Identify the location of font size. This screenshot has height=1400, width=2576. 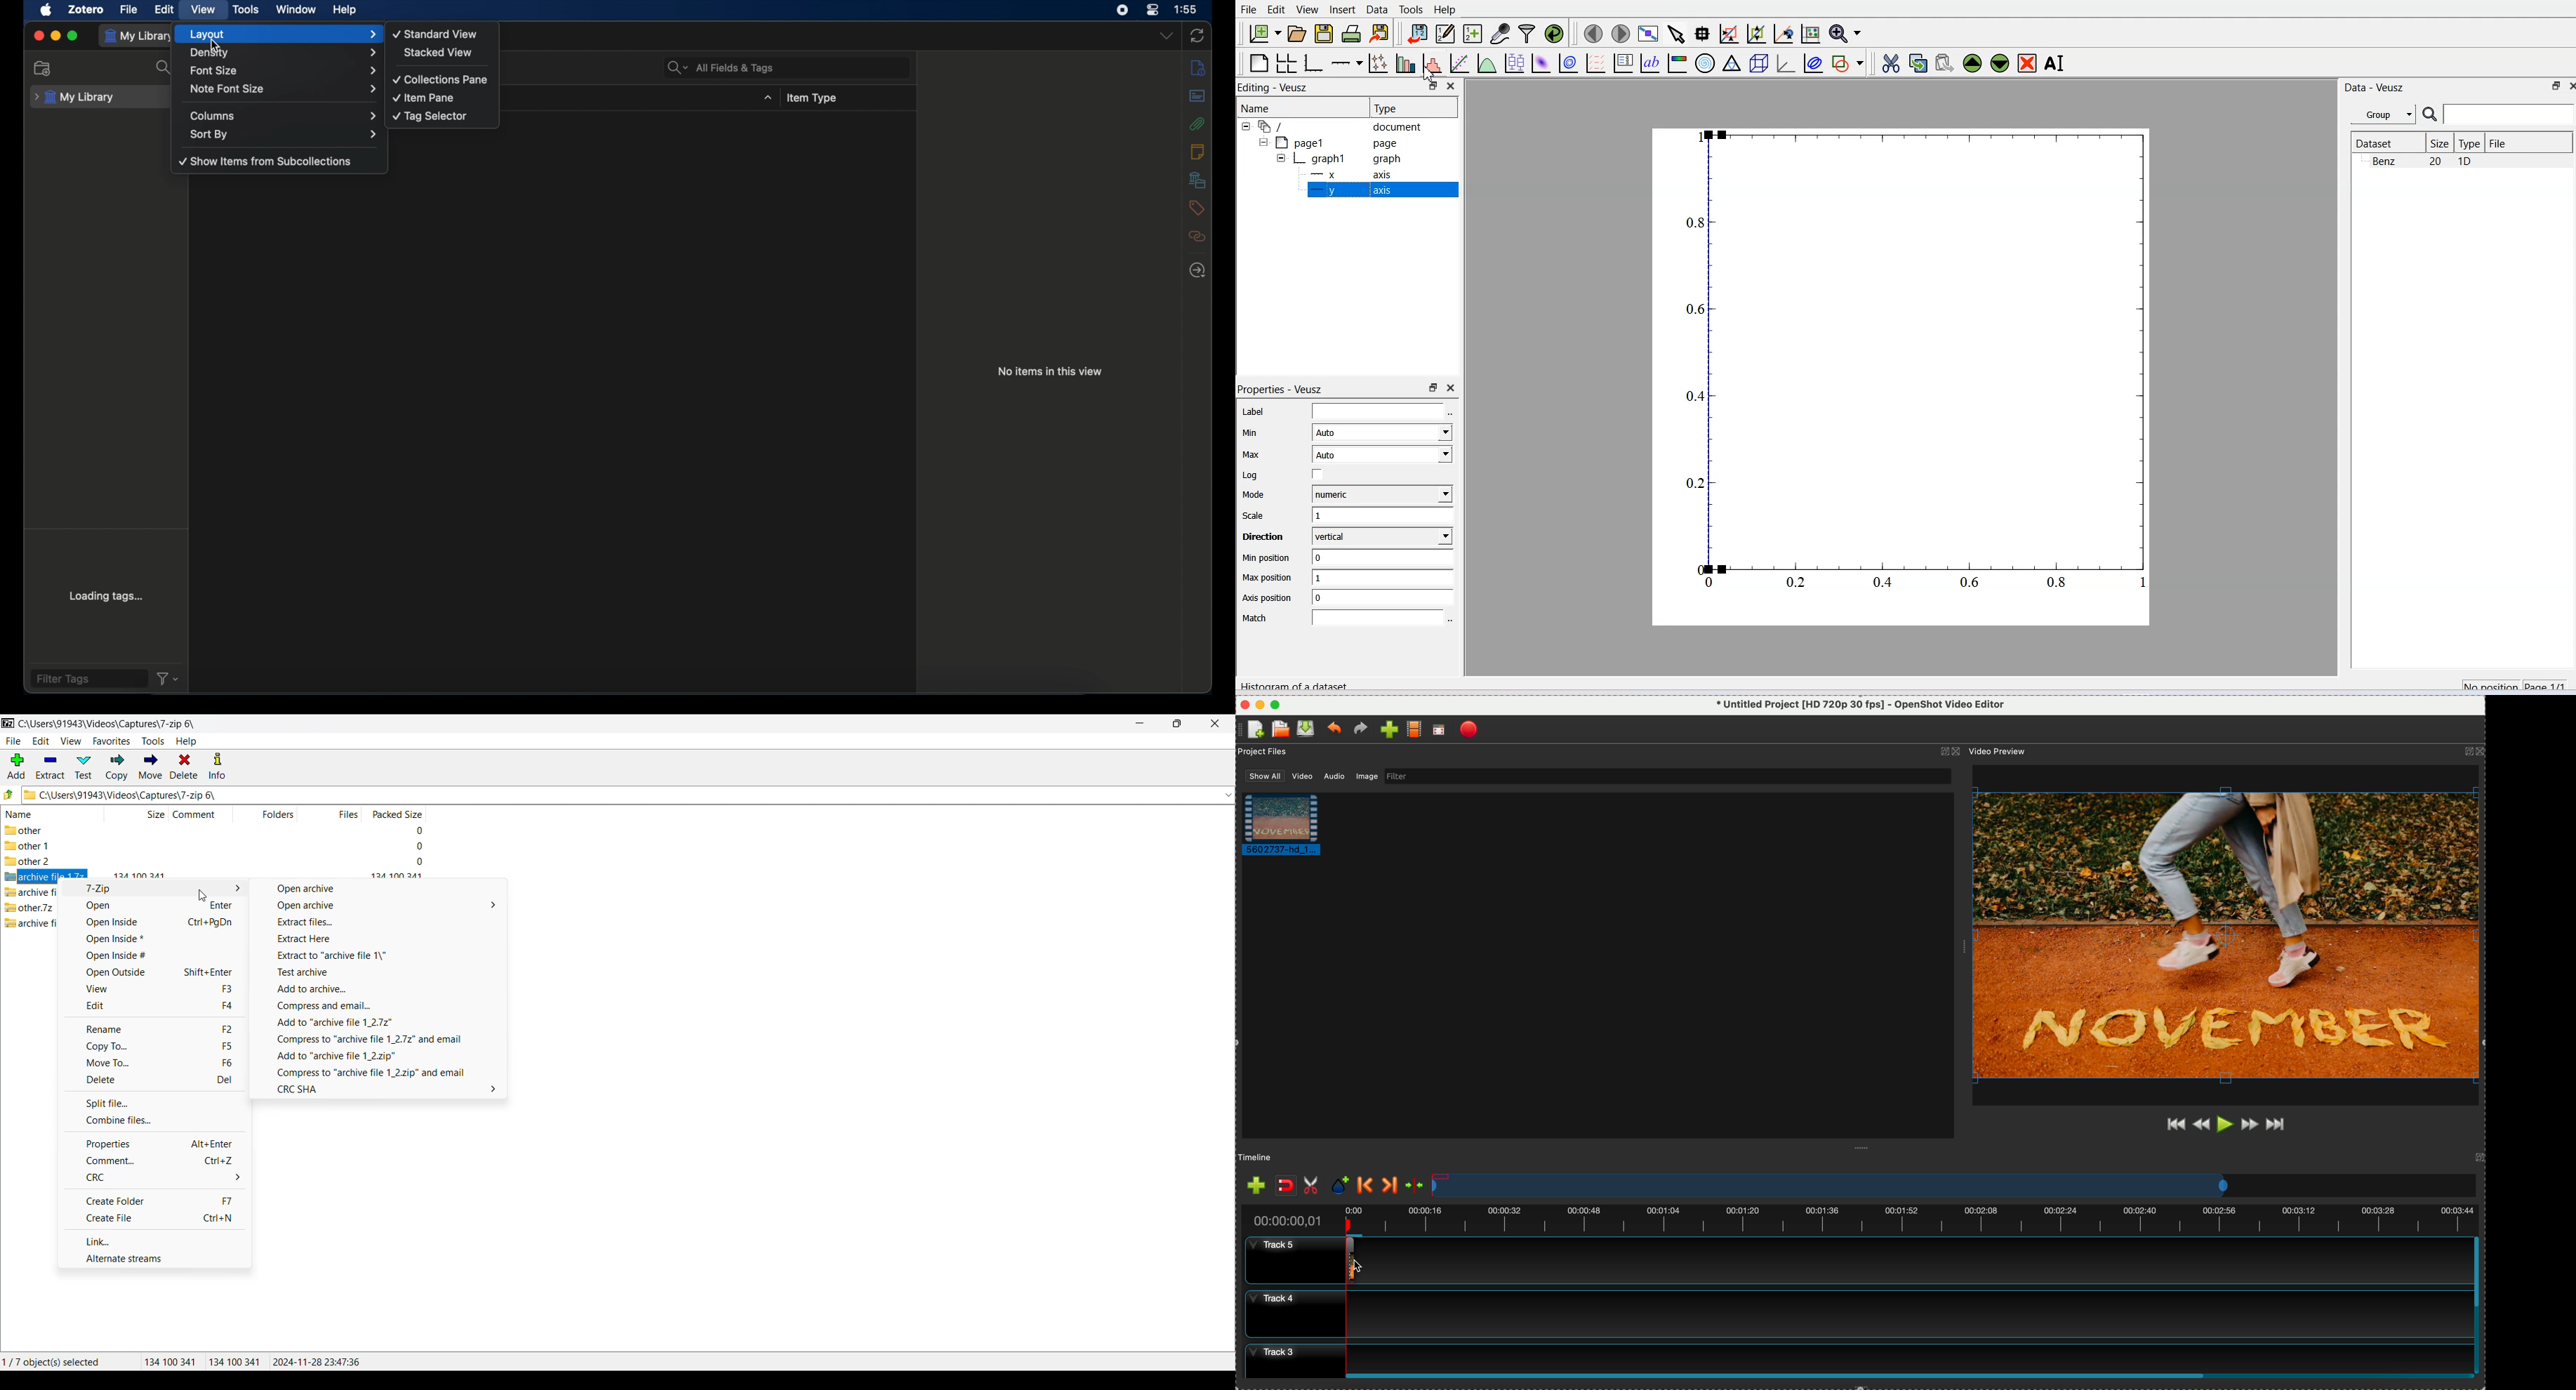
(283, 71).